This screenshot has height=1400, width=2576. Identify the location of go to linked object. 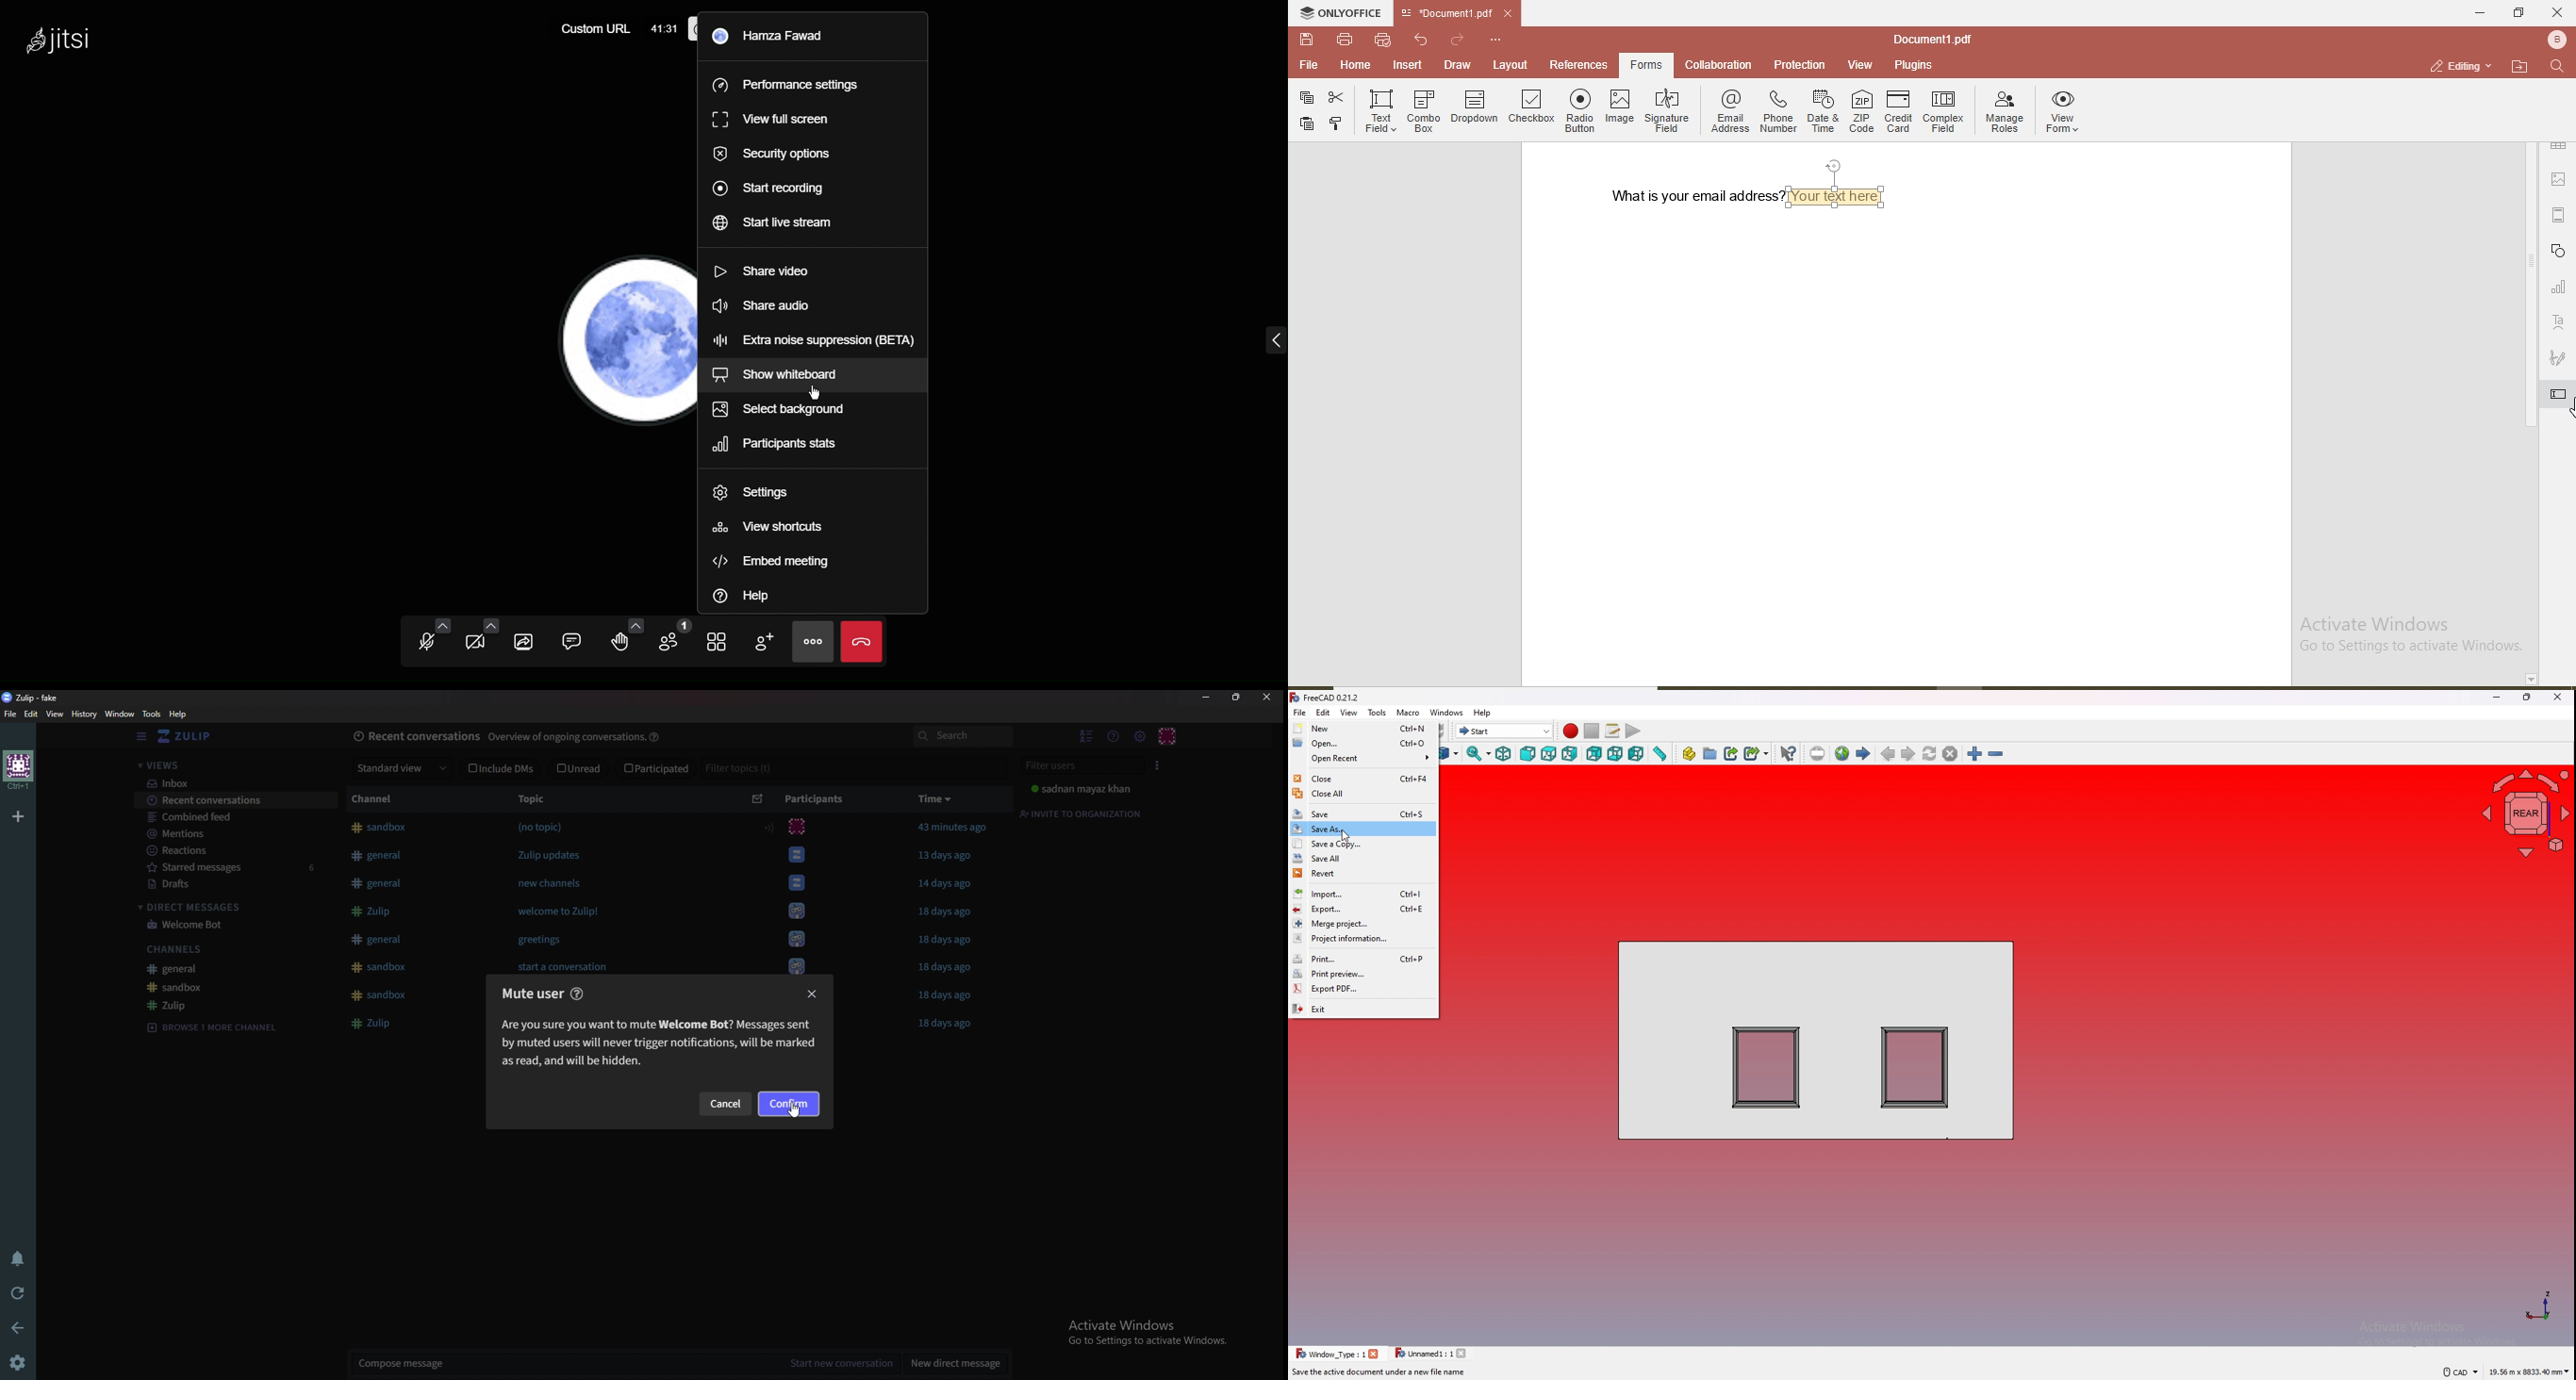
(1450, 754).